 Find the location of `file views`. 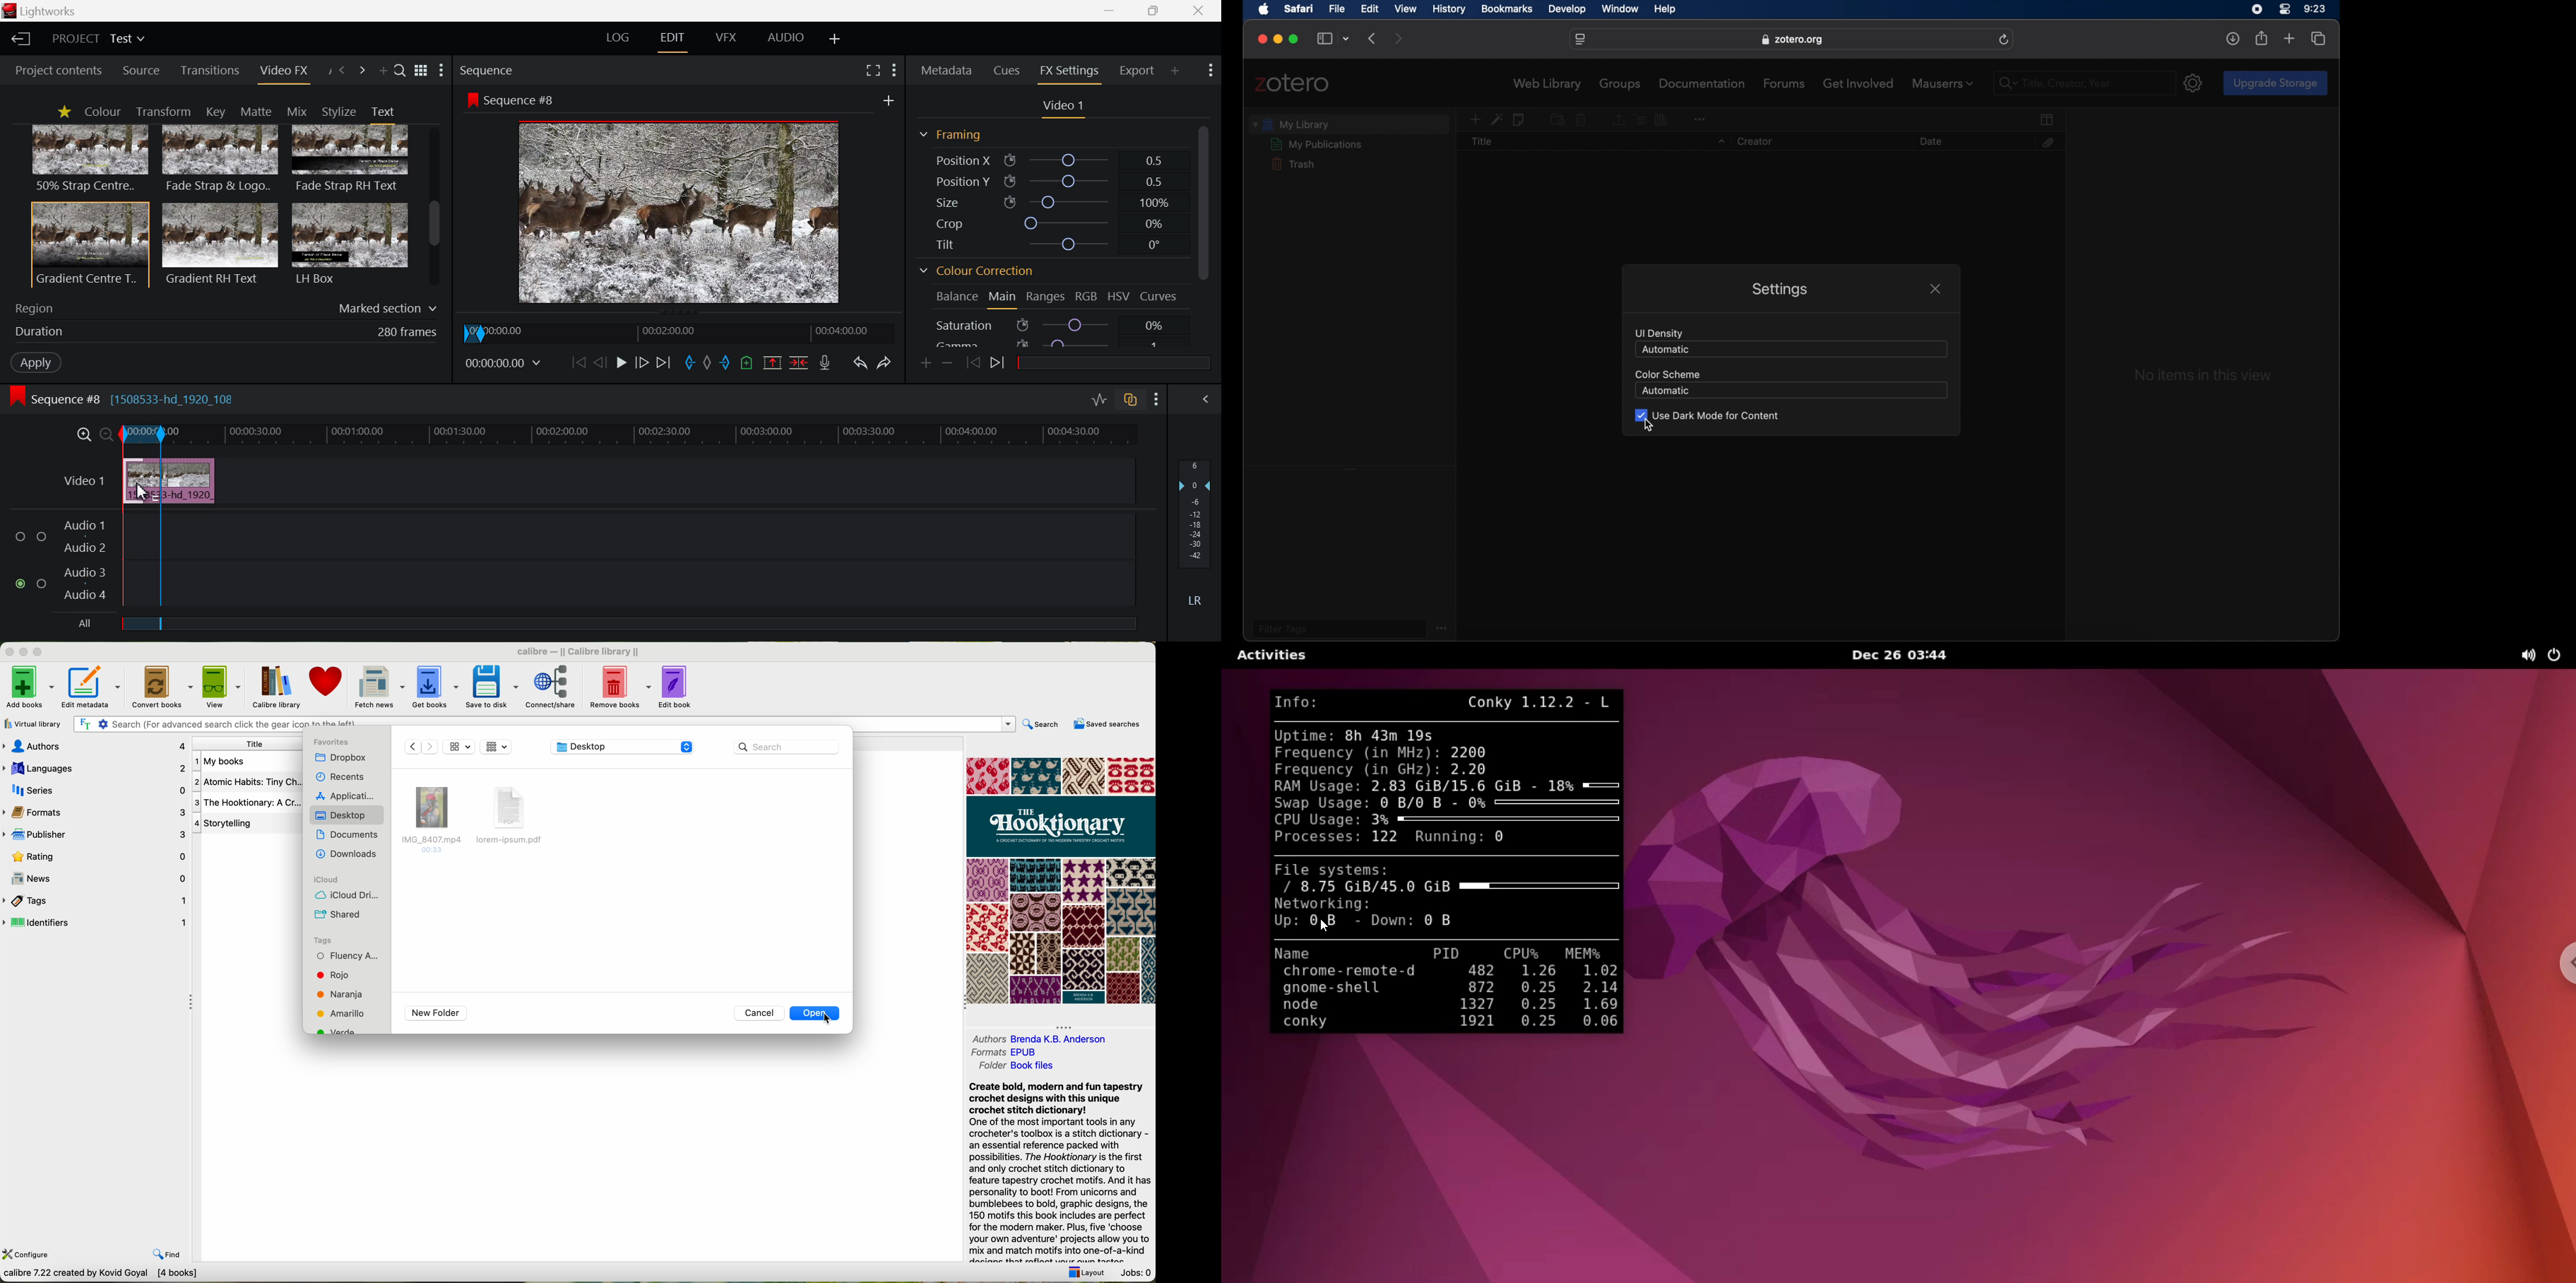

file views is located at coordinates (495, 747).